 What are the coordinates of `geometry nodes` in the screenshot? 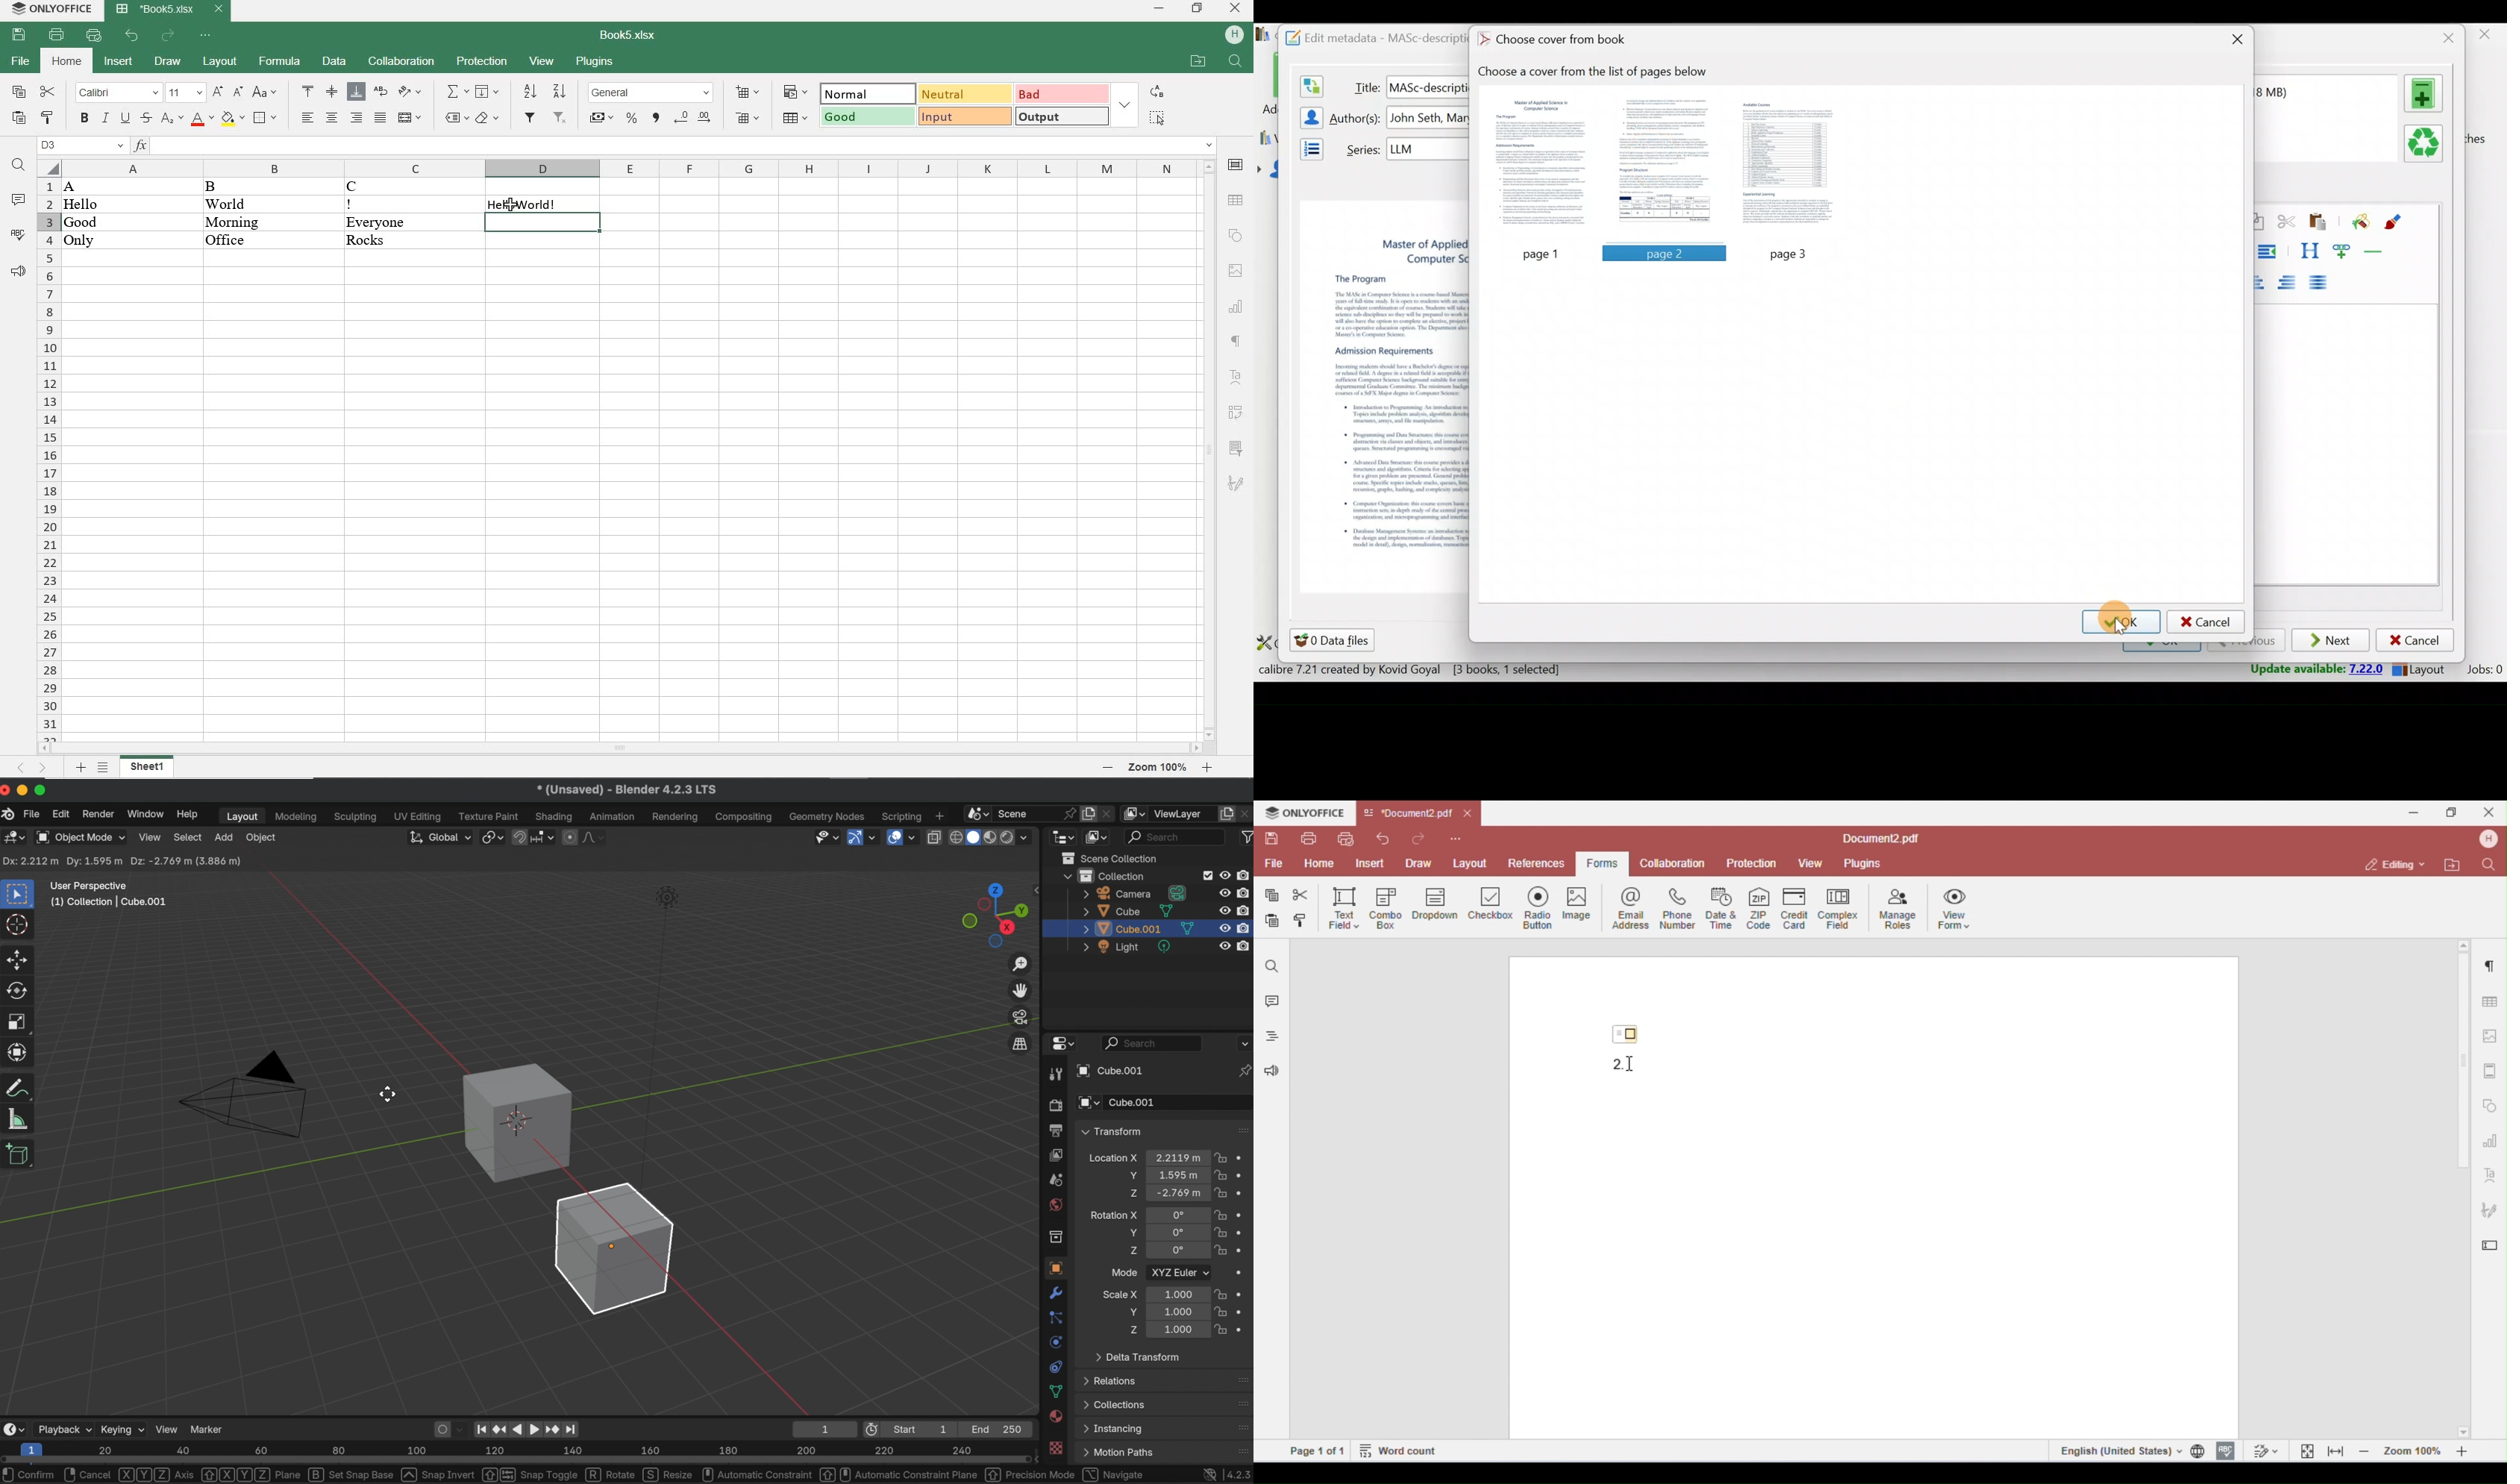 It's located at (828, 816).